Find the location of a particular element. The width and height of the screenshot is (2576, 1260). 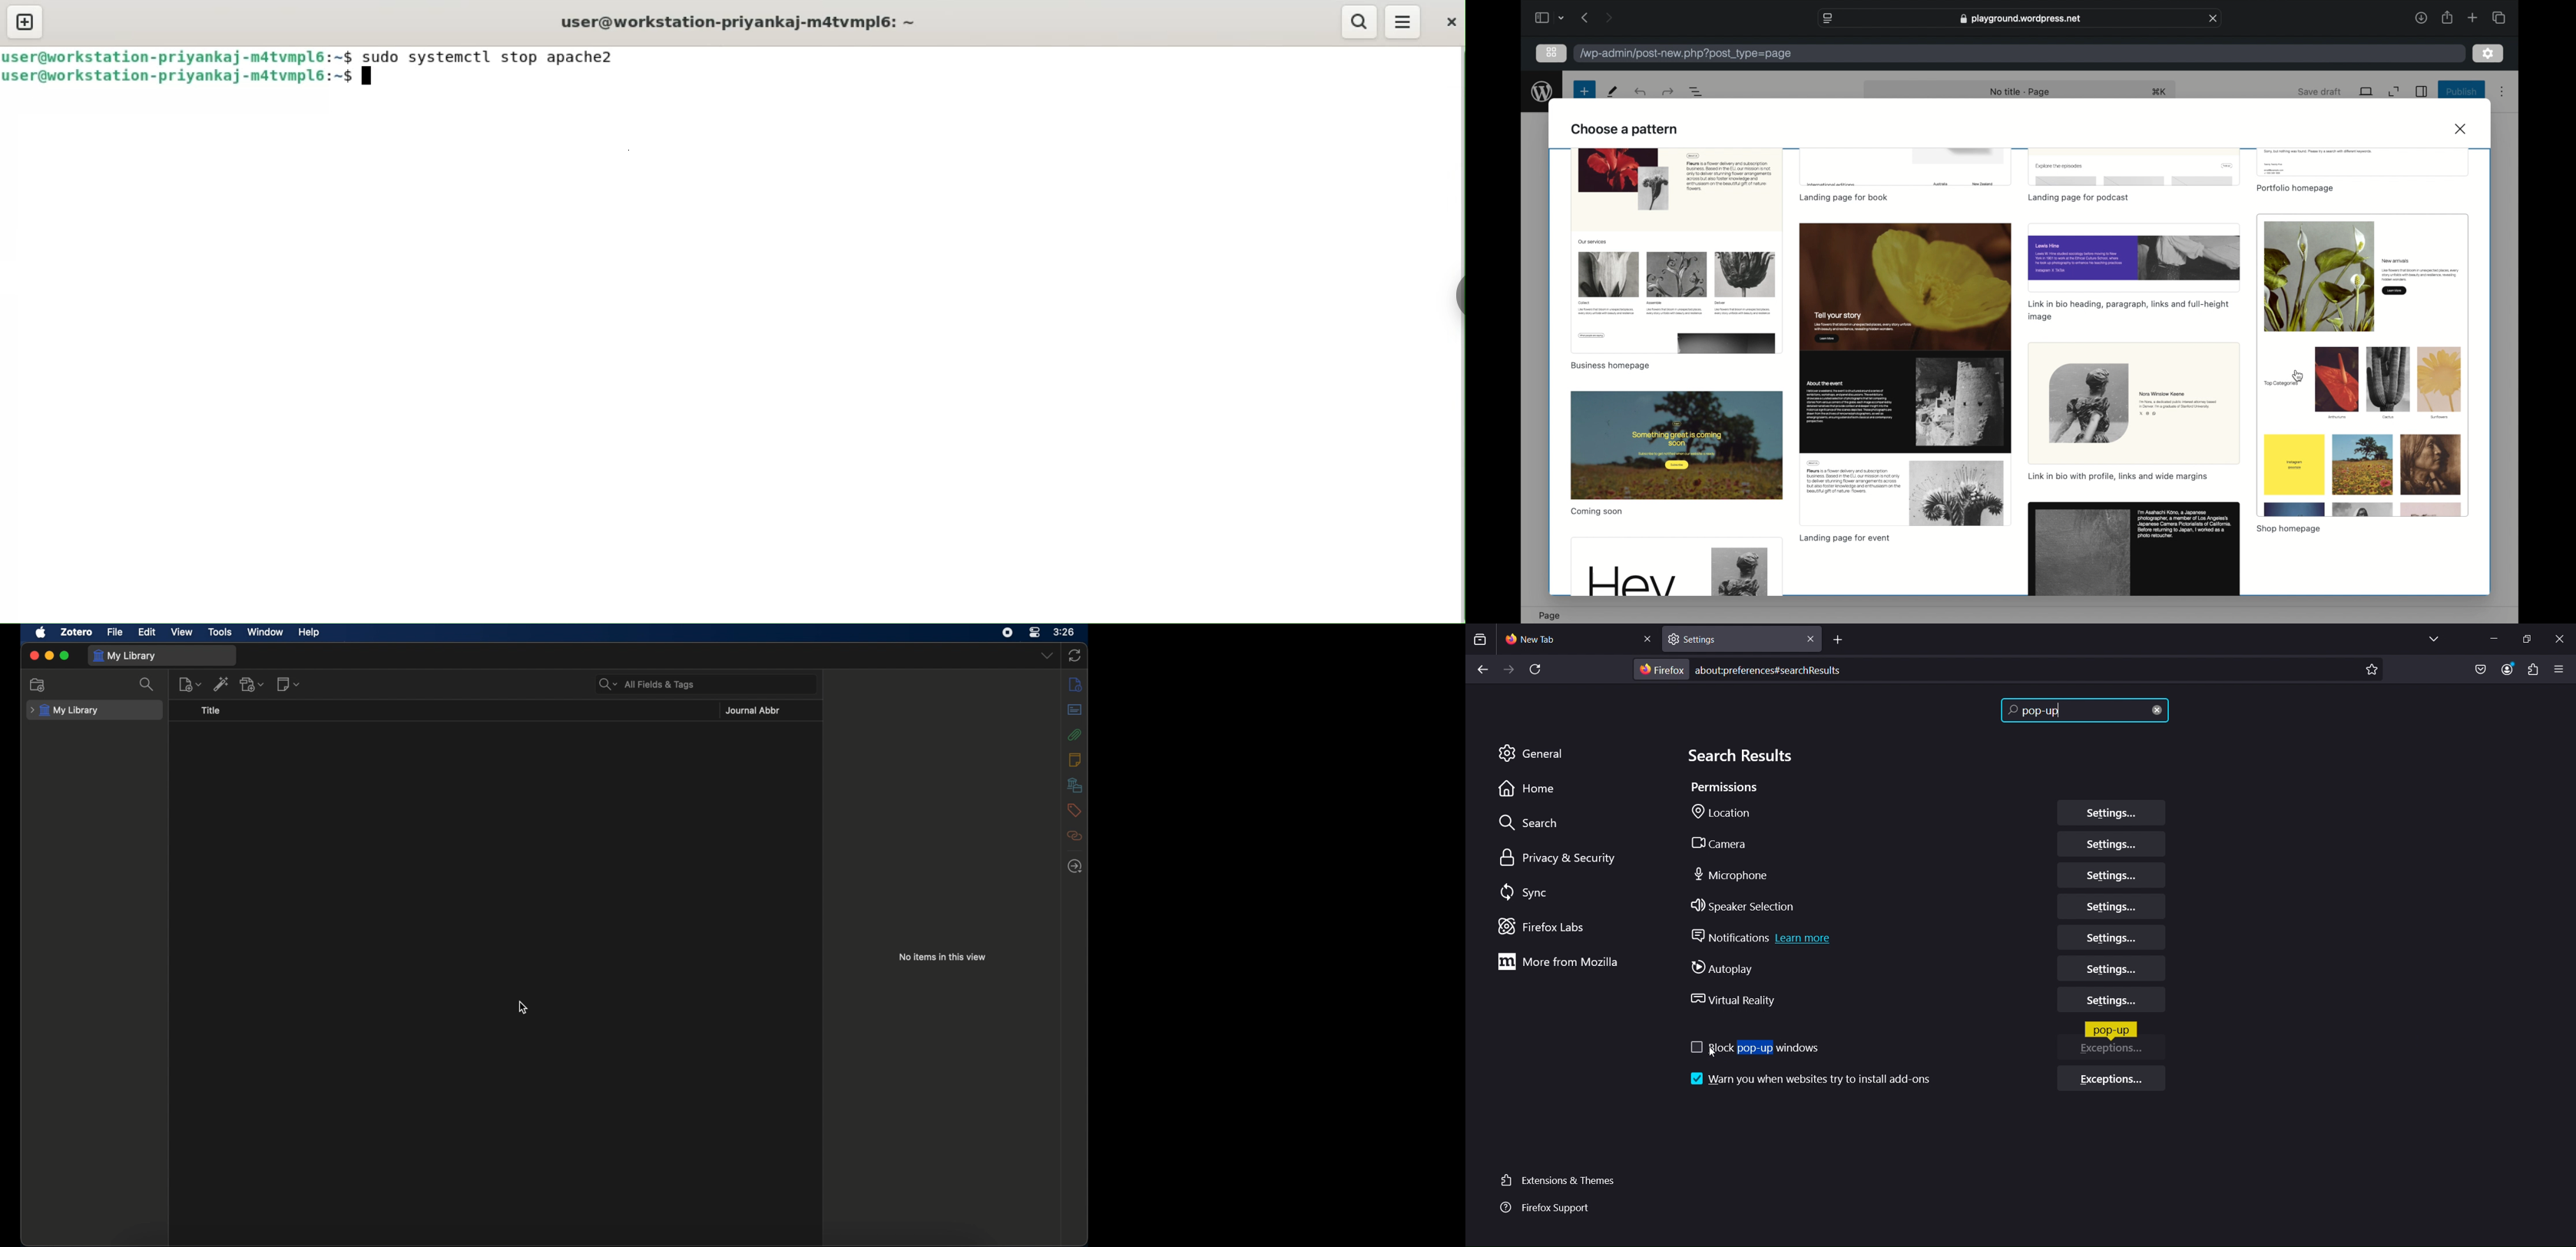

sidebar is located at coordinates (1541, 17).